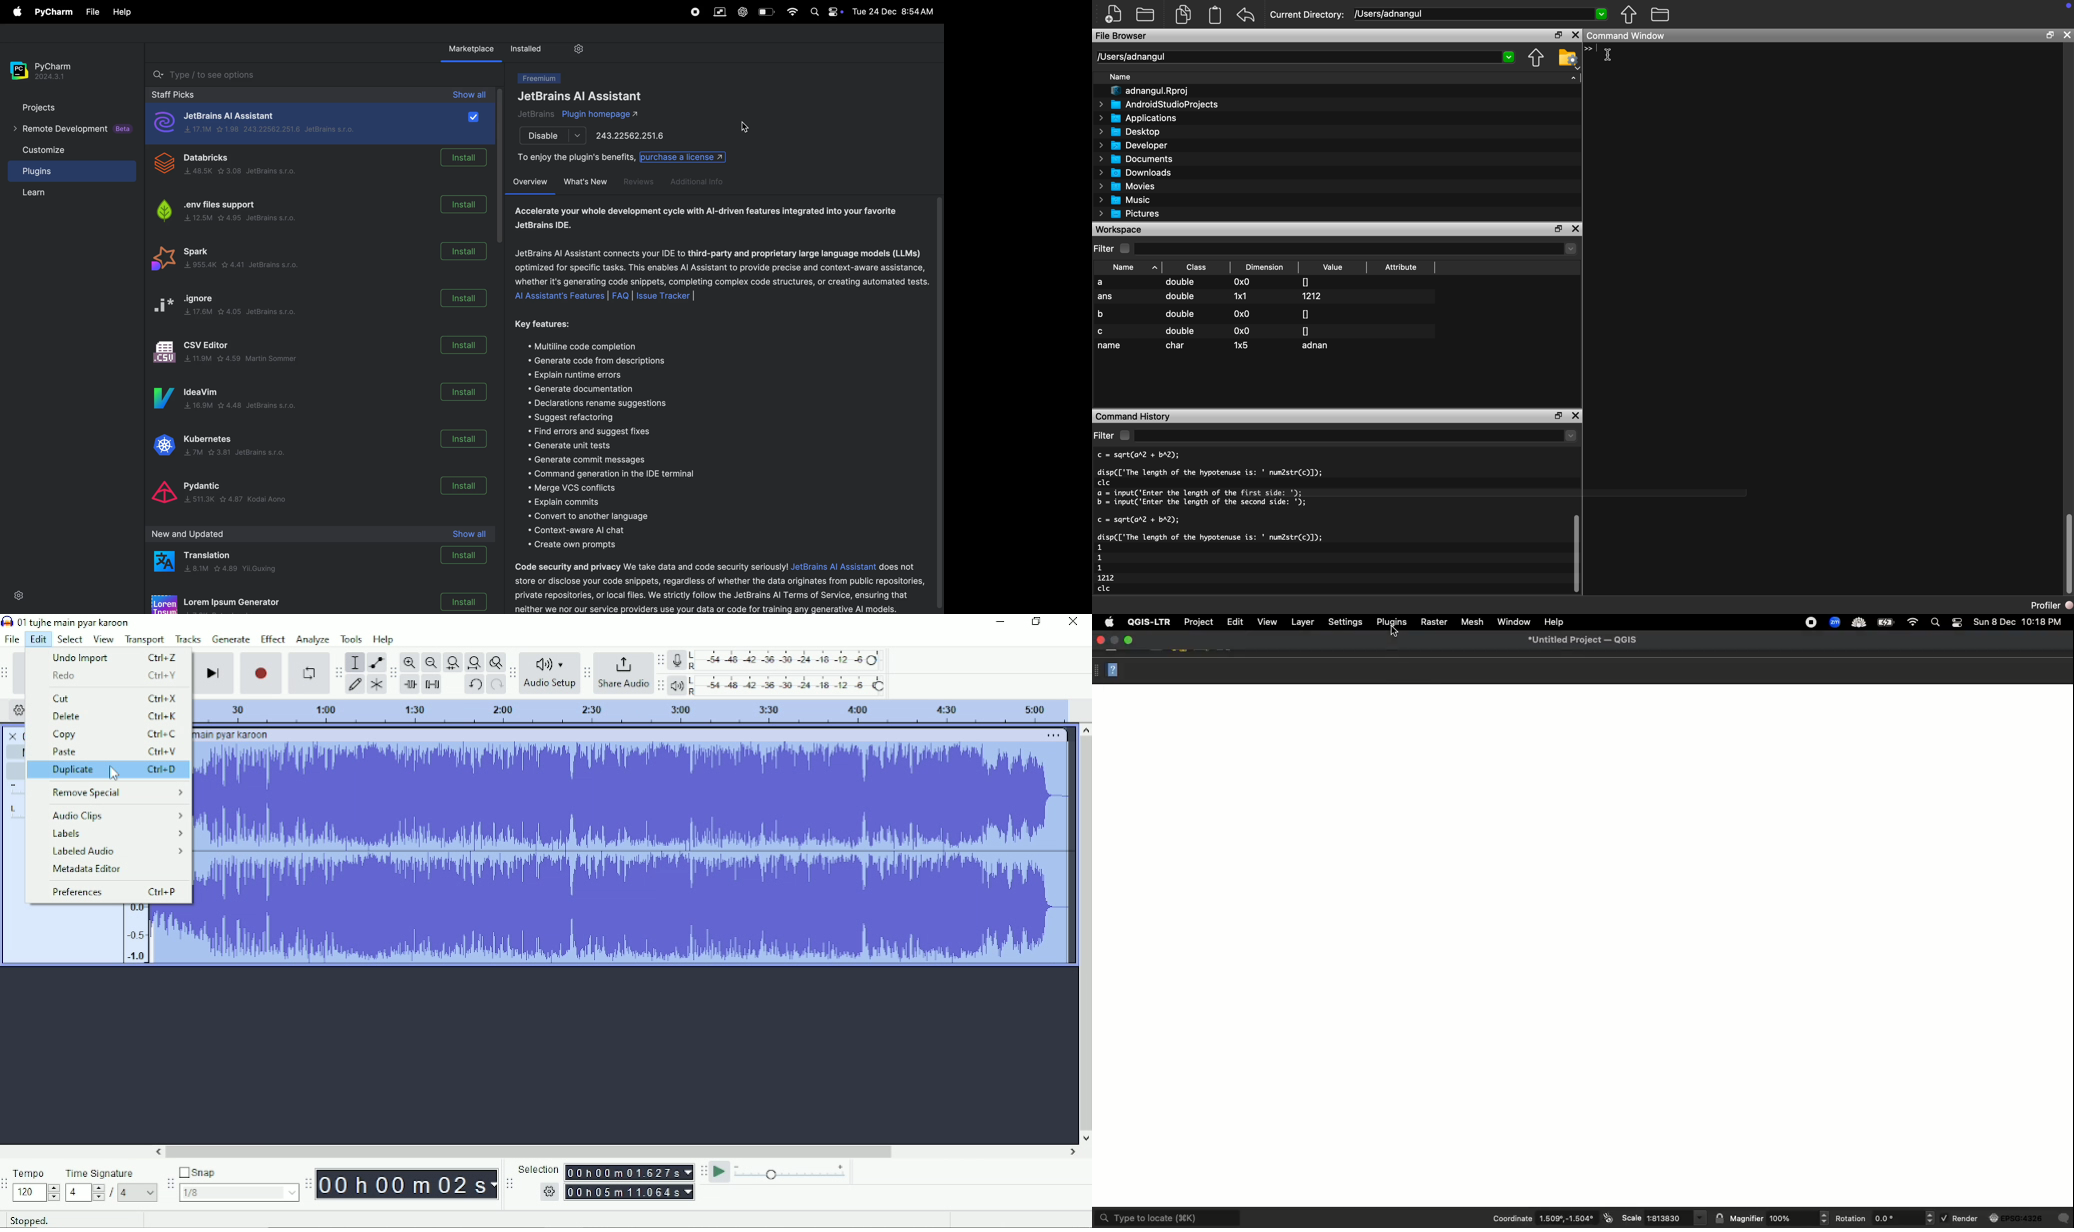 The image size is (2100, 1232). I want to click on whats new, so click(585, 182).